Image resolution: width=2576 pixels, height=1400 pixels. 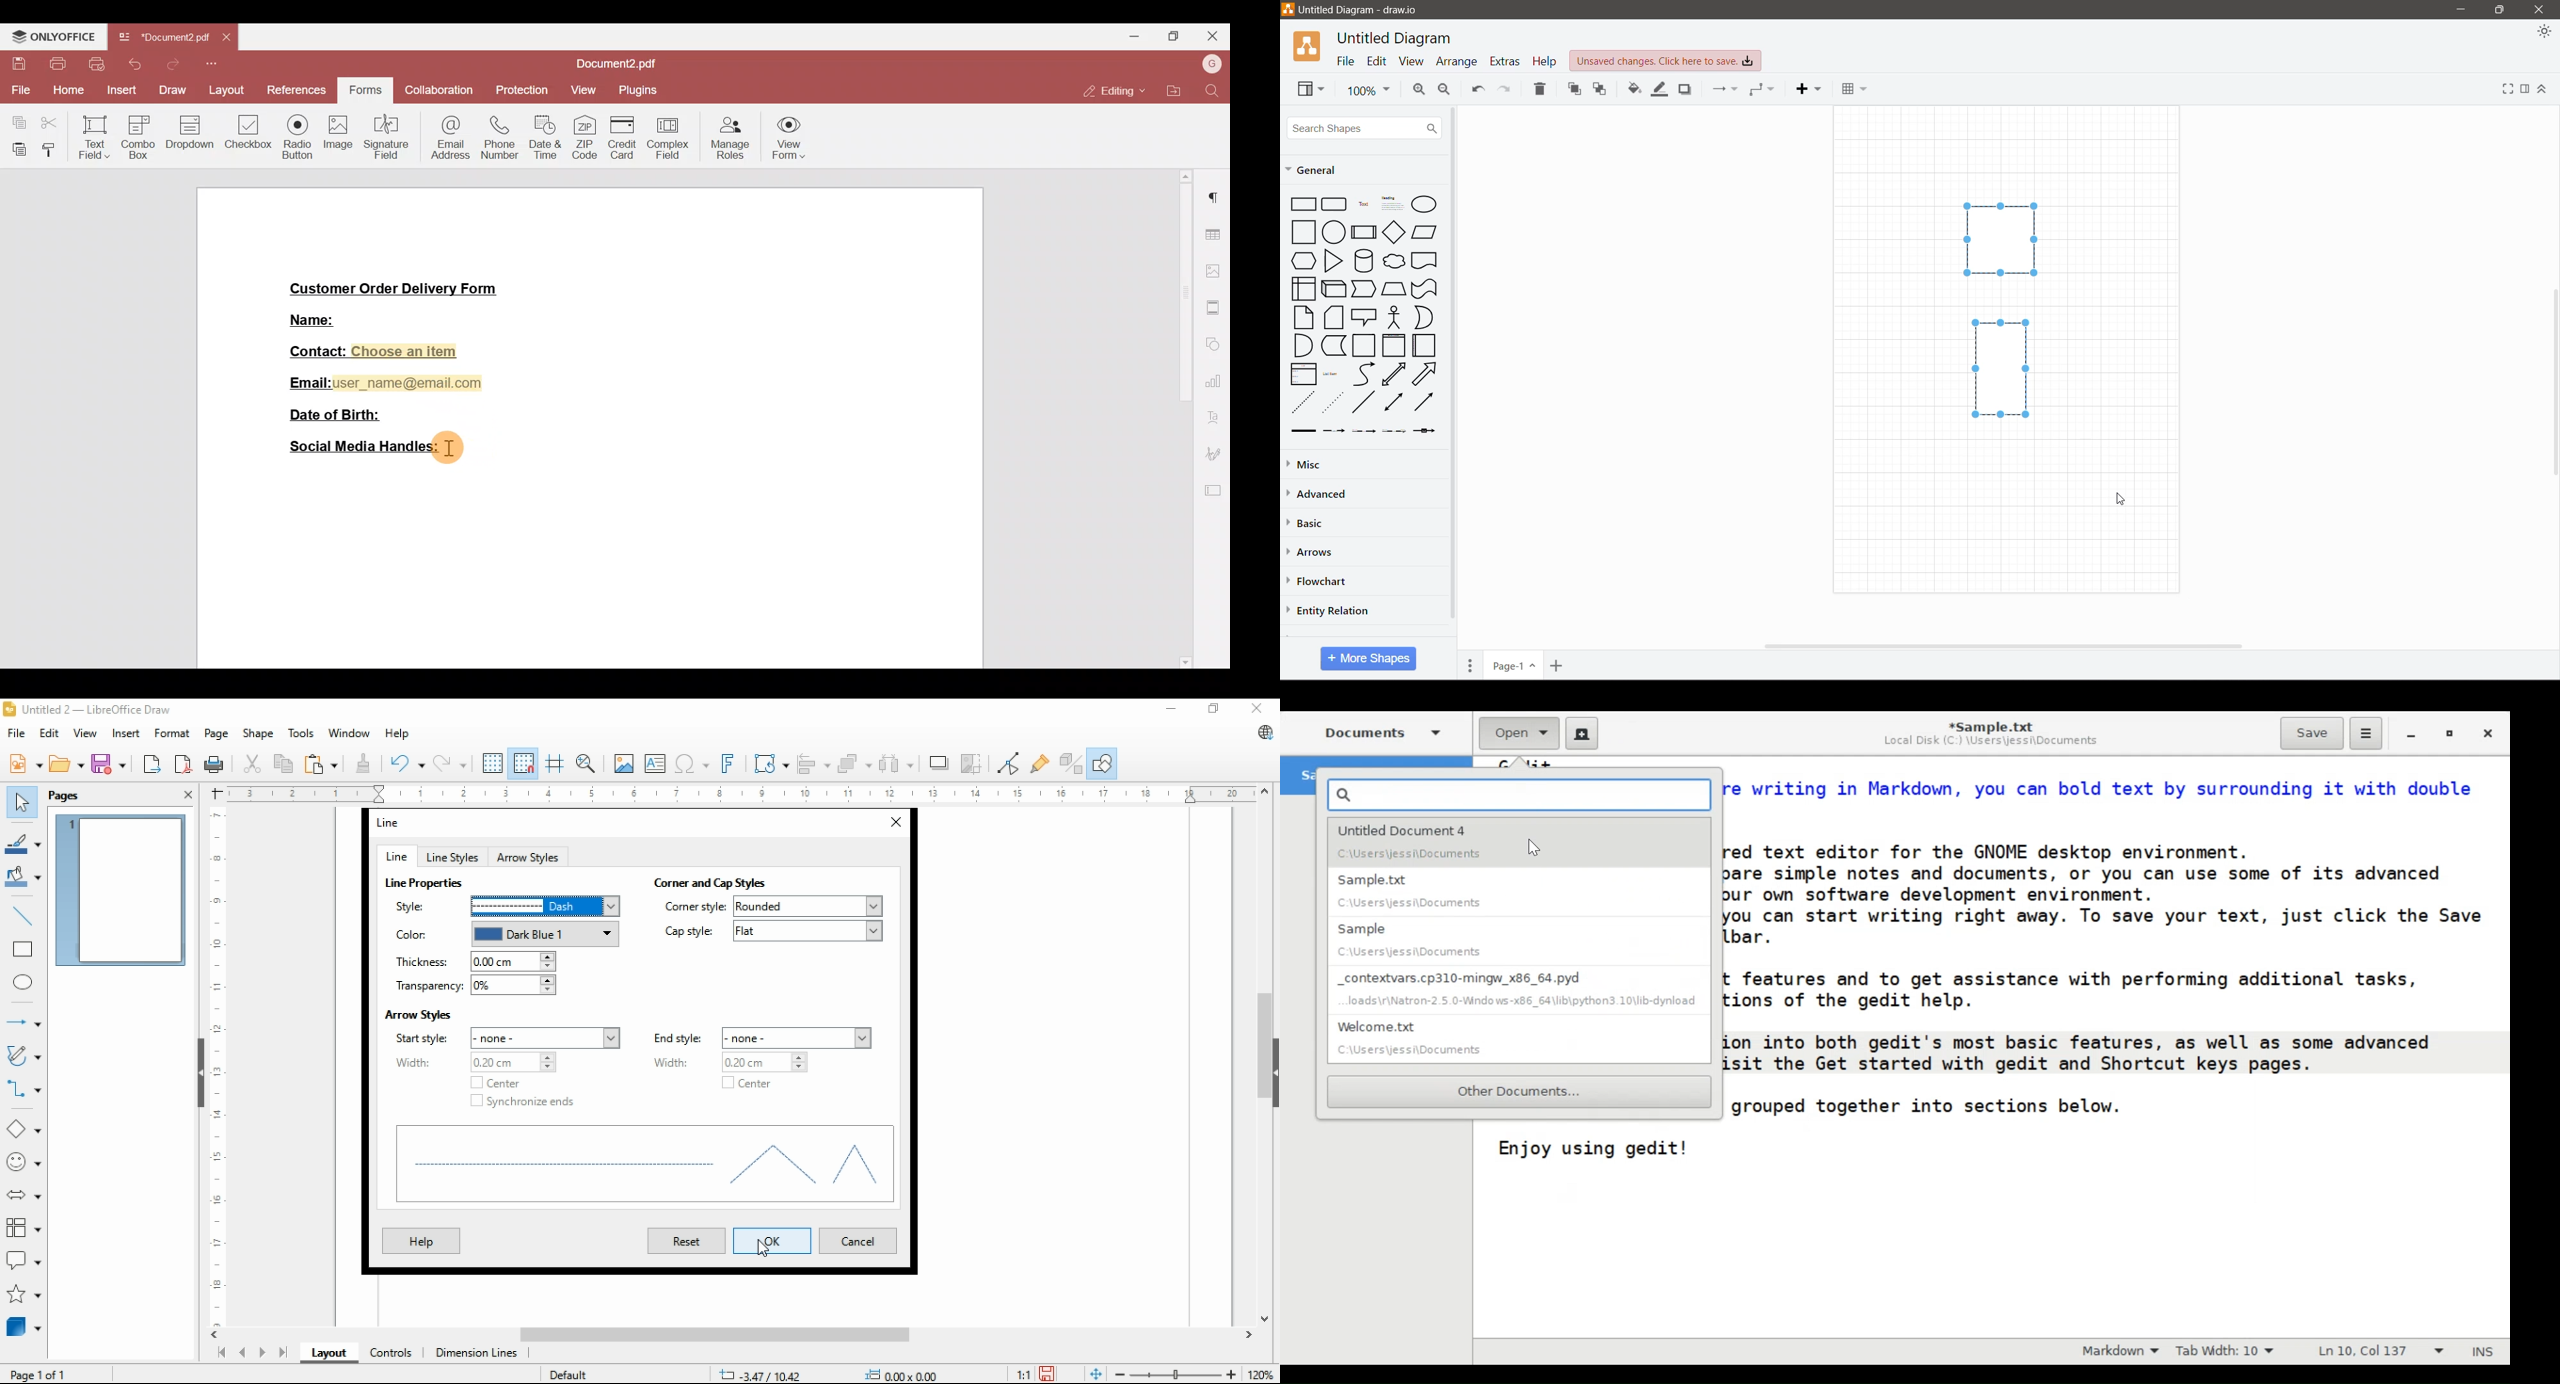 What do you see at coordinates (250, 765) in the screenshot?
I see `cut` at bounding box center [250, 765].